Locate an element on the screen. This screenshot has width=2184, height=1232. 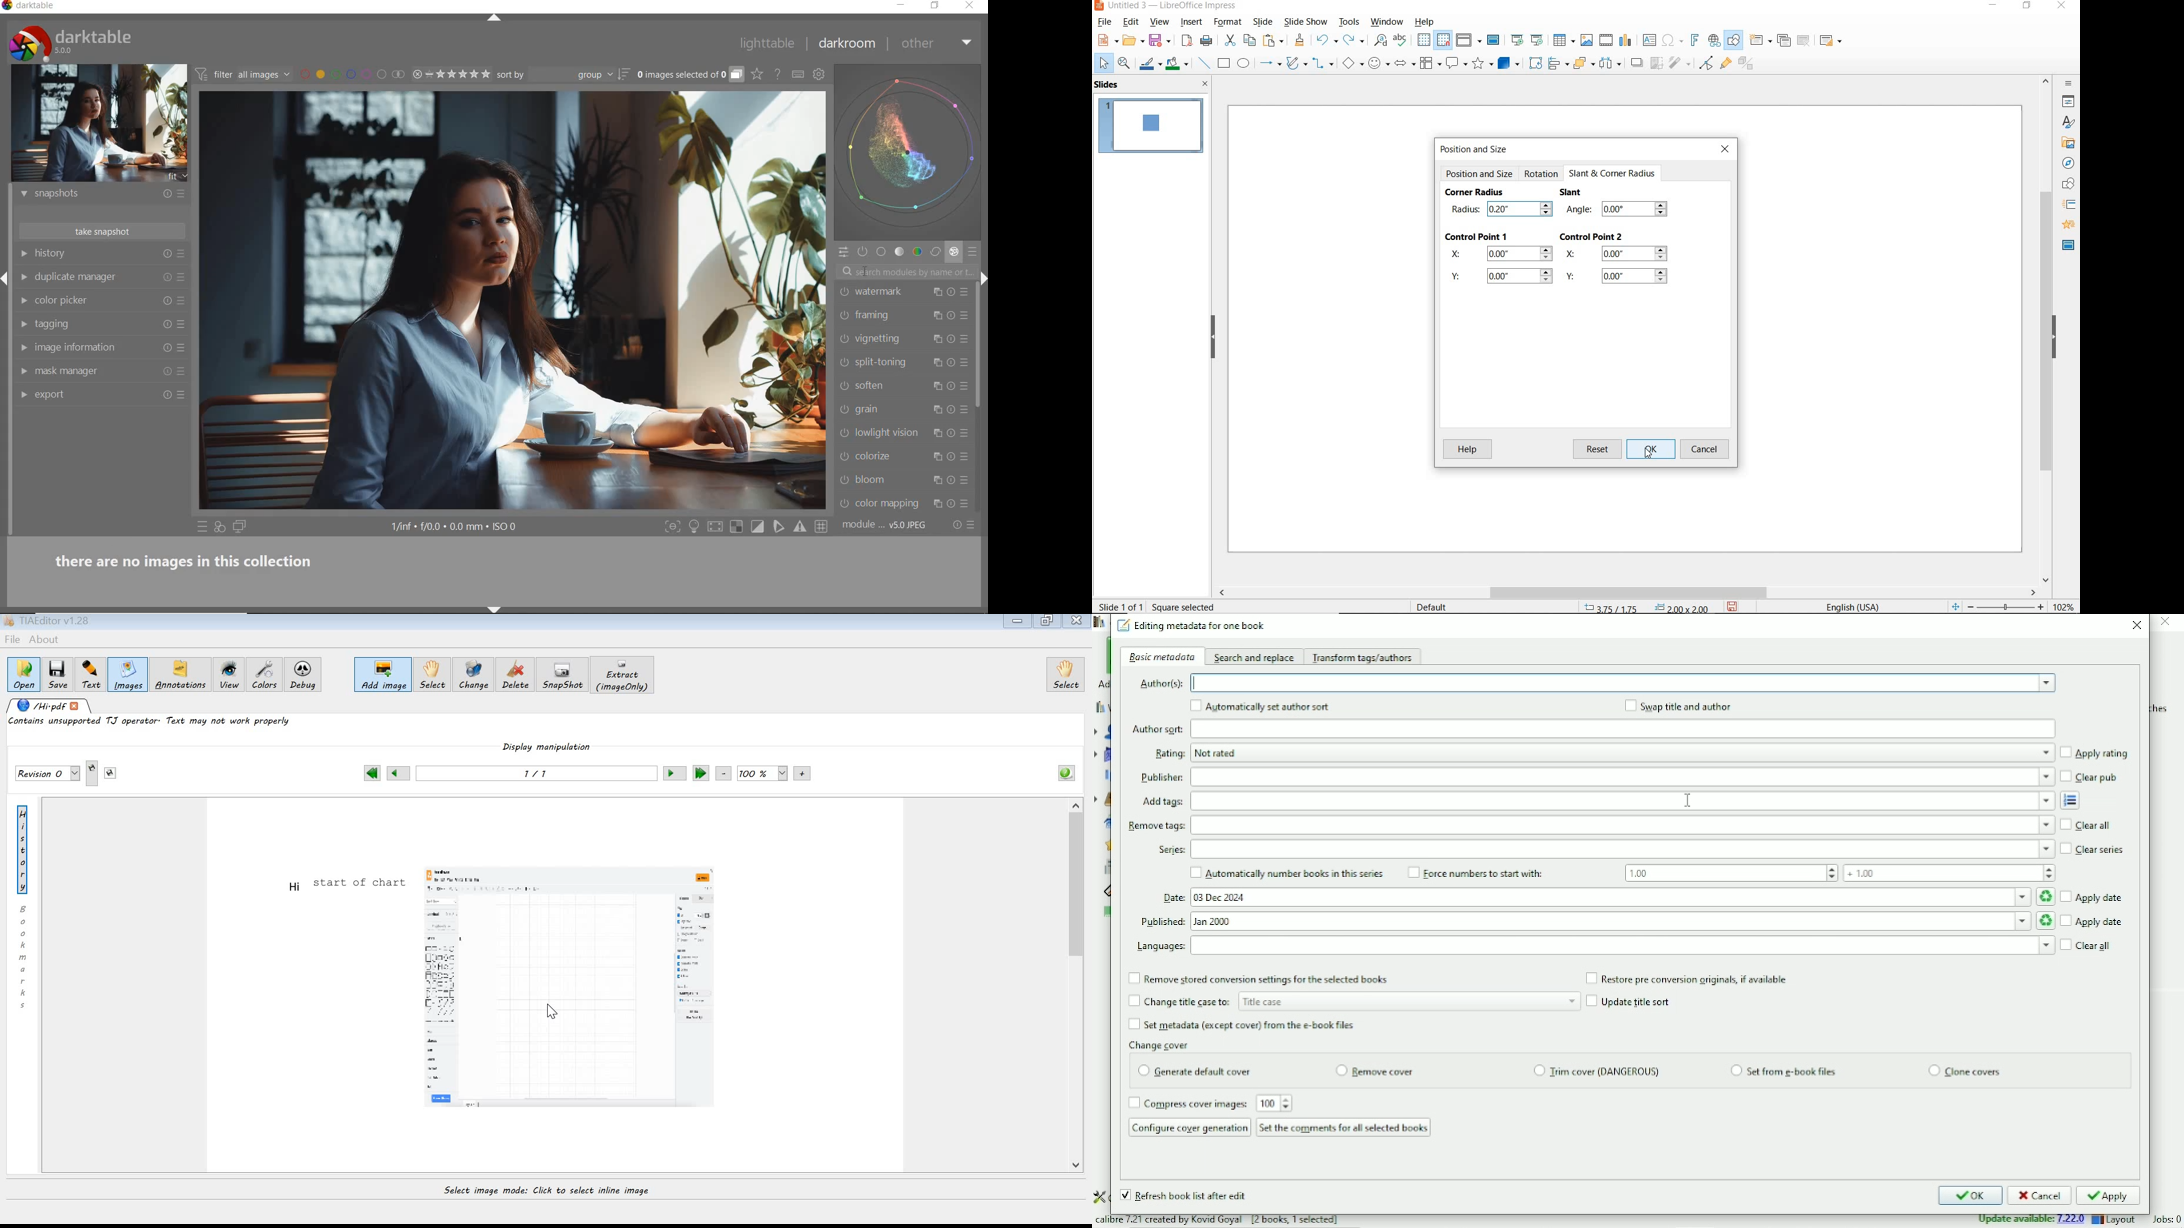
reset is located at coordinates (952, 503).